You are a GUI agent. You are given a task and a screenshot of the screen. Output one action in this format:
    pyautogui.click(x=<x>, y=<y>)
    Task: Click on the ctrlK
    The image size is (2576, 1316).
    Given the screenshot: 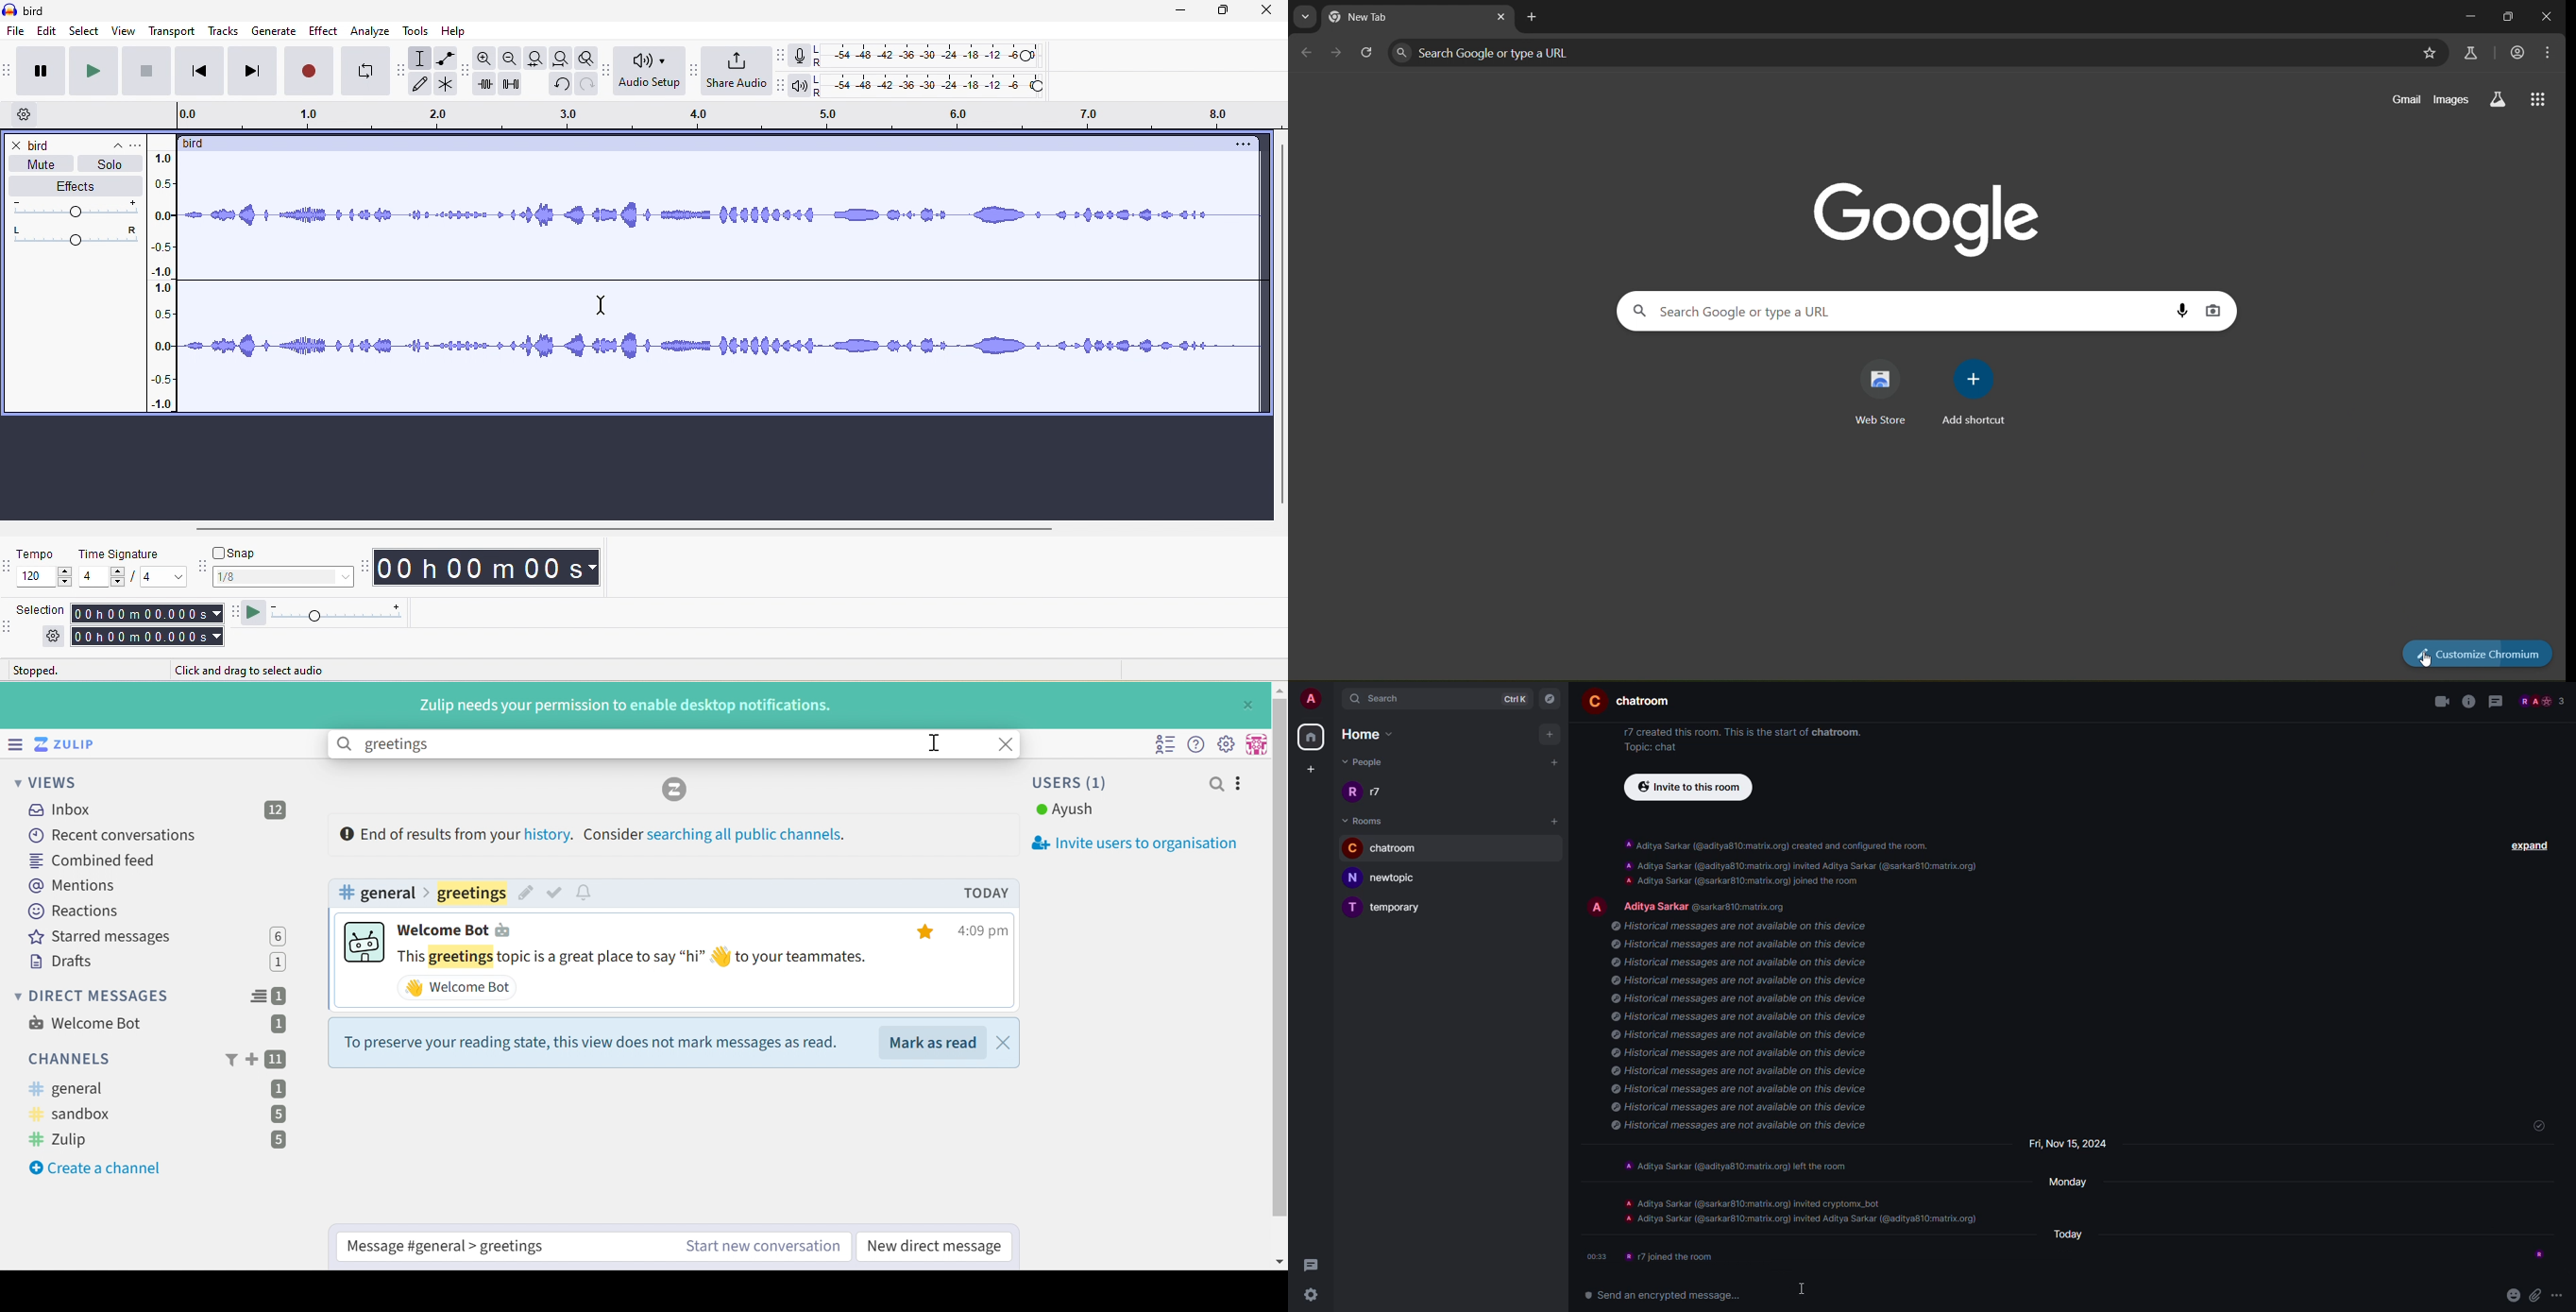 What is the action you would take?
    pyautogui.click(x=1516, y=697)
    